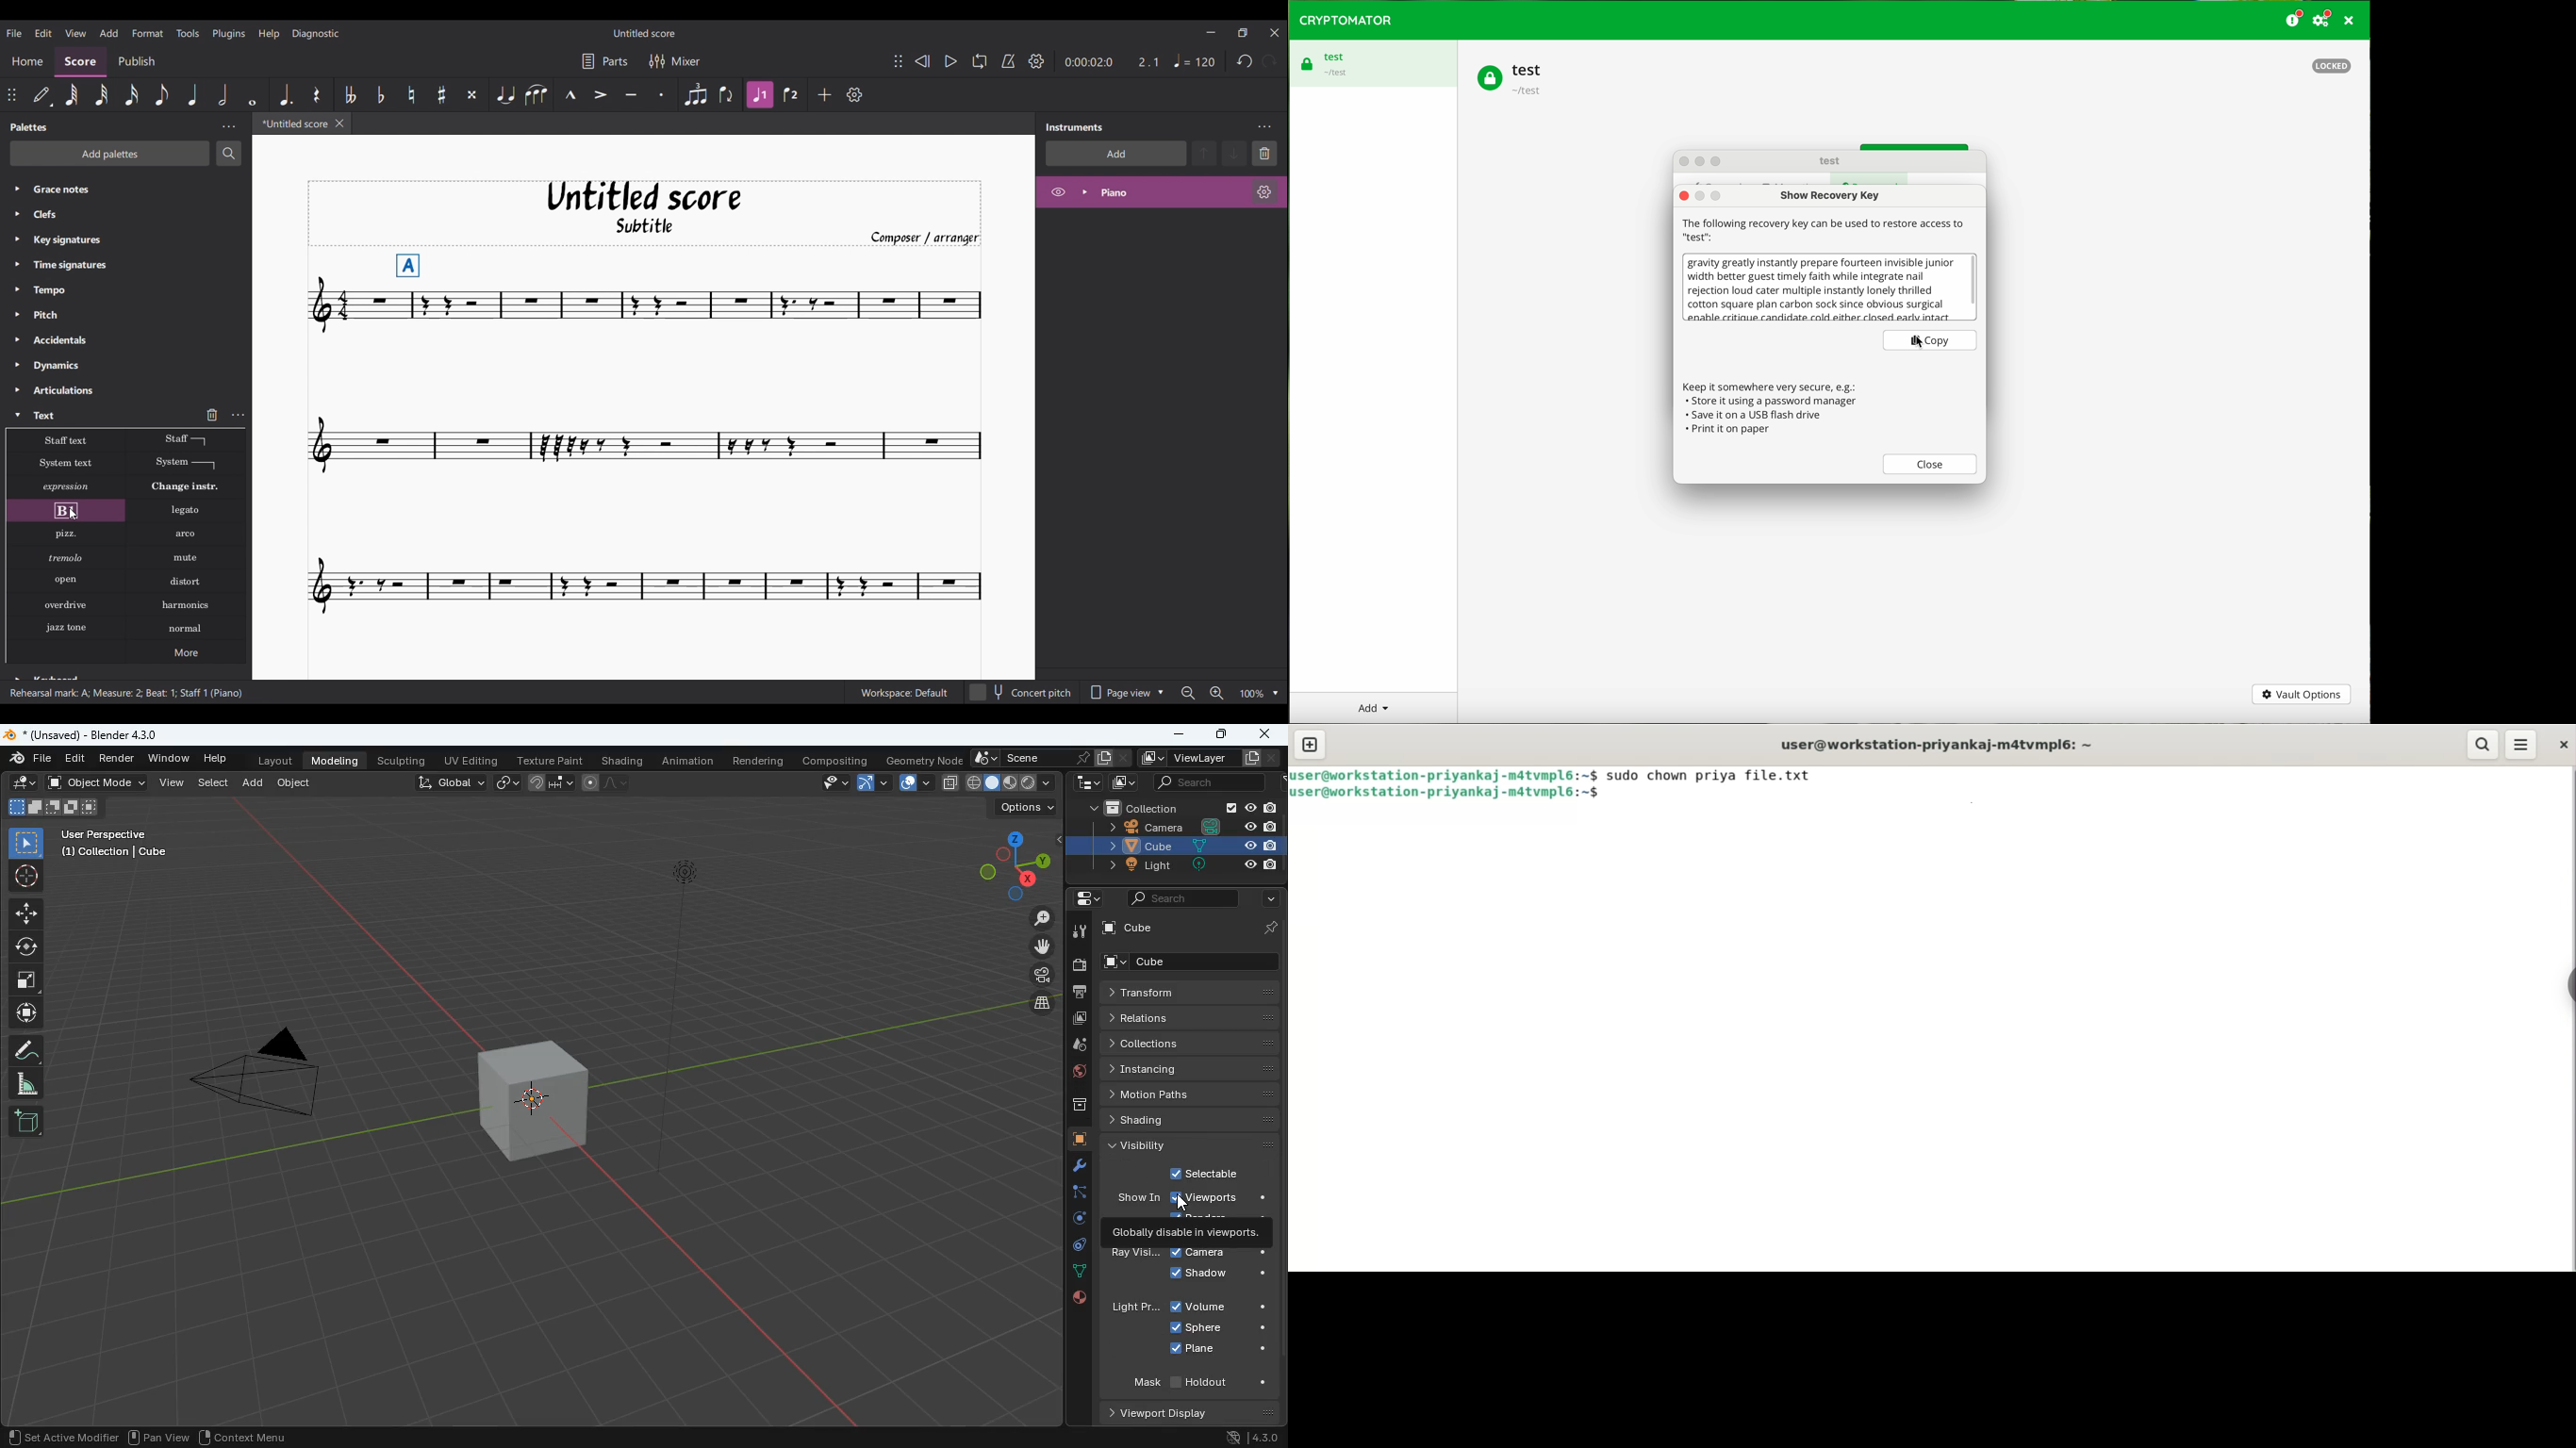  I want to click on vault options, so click(2302, 695).